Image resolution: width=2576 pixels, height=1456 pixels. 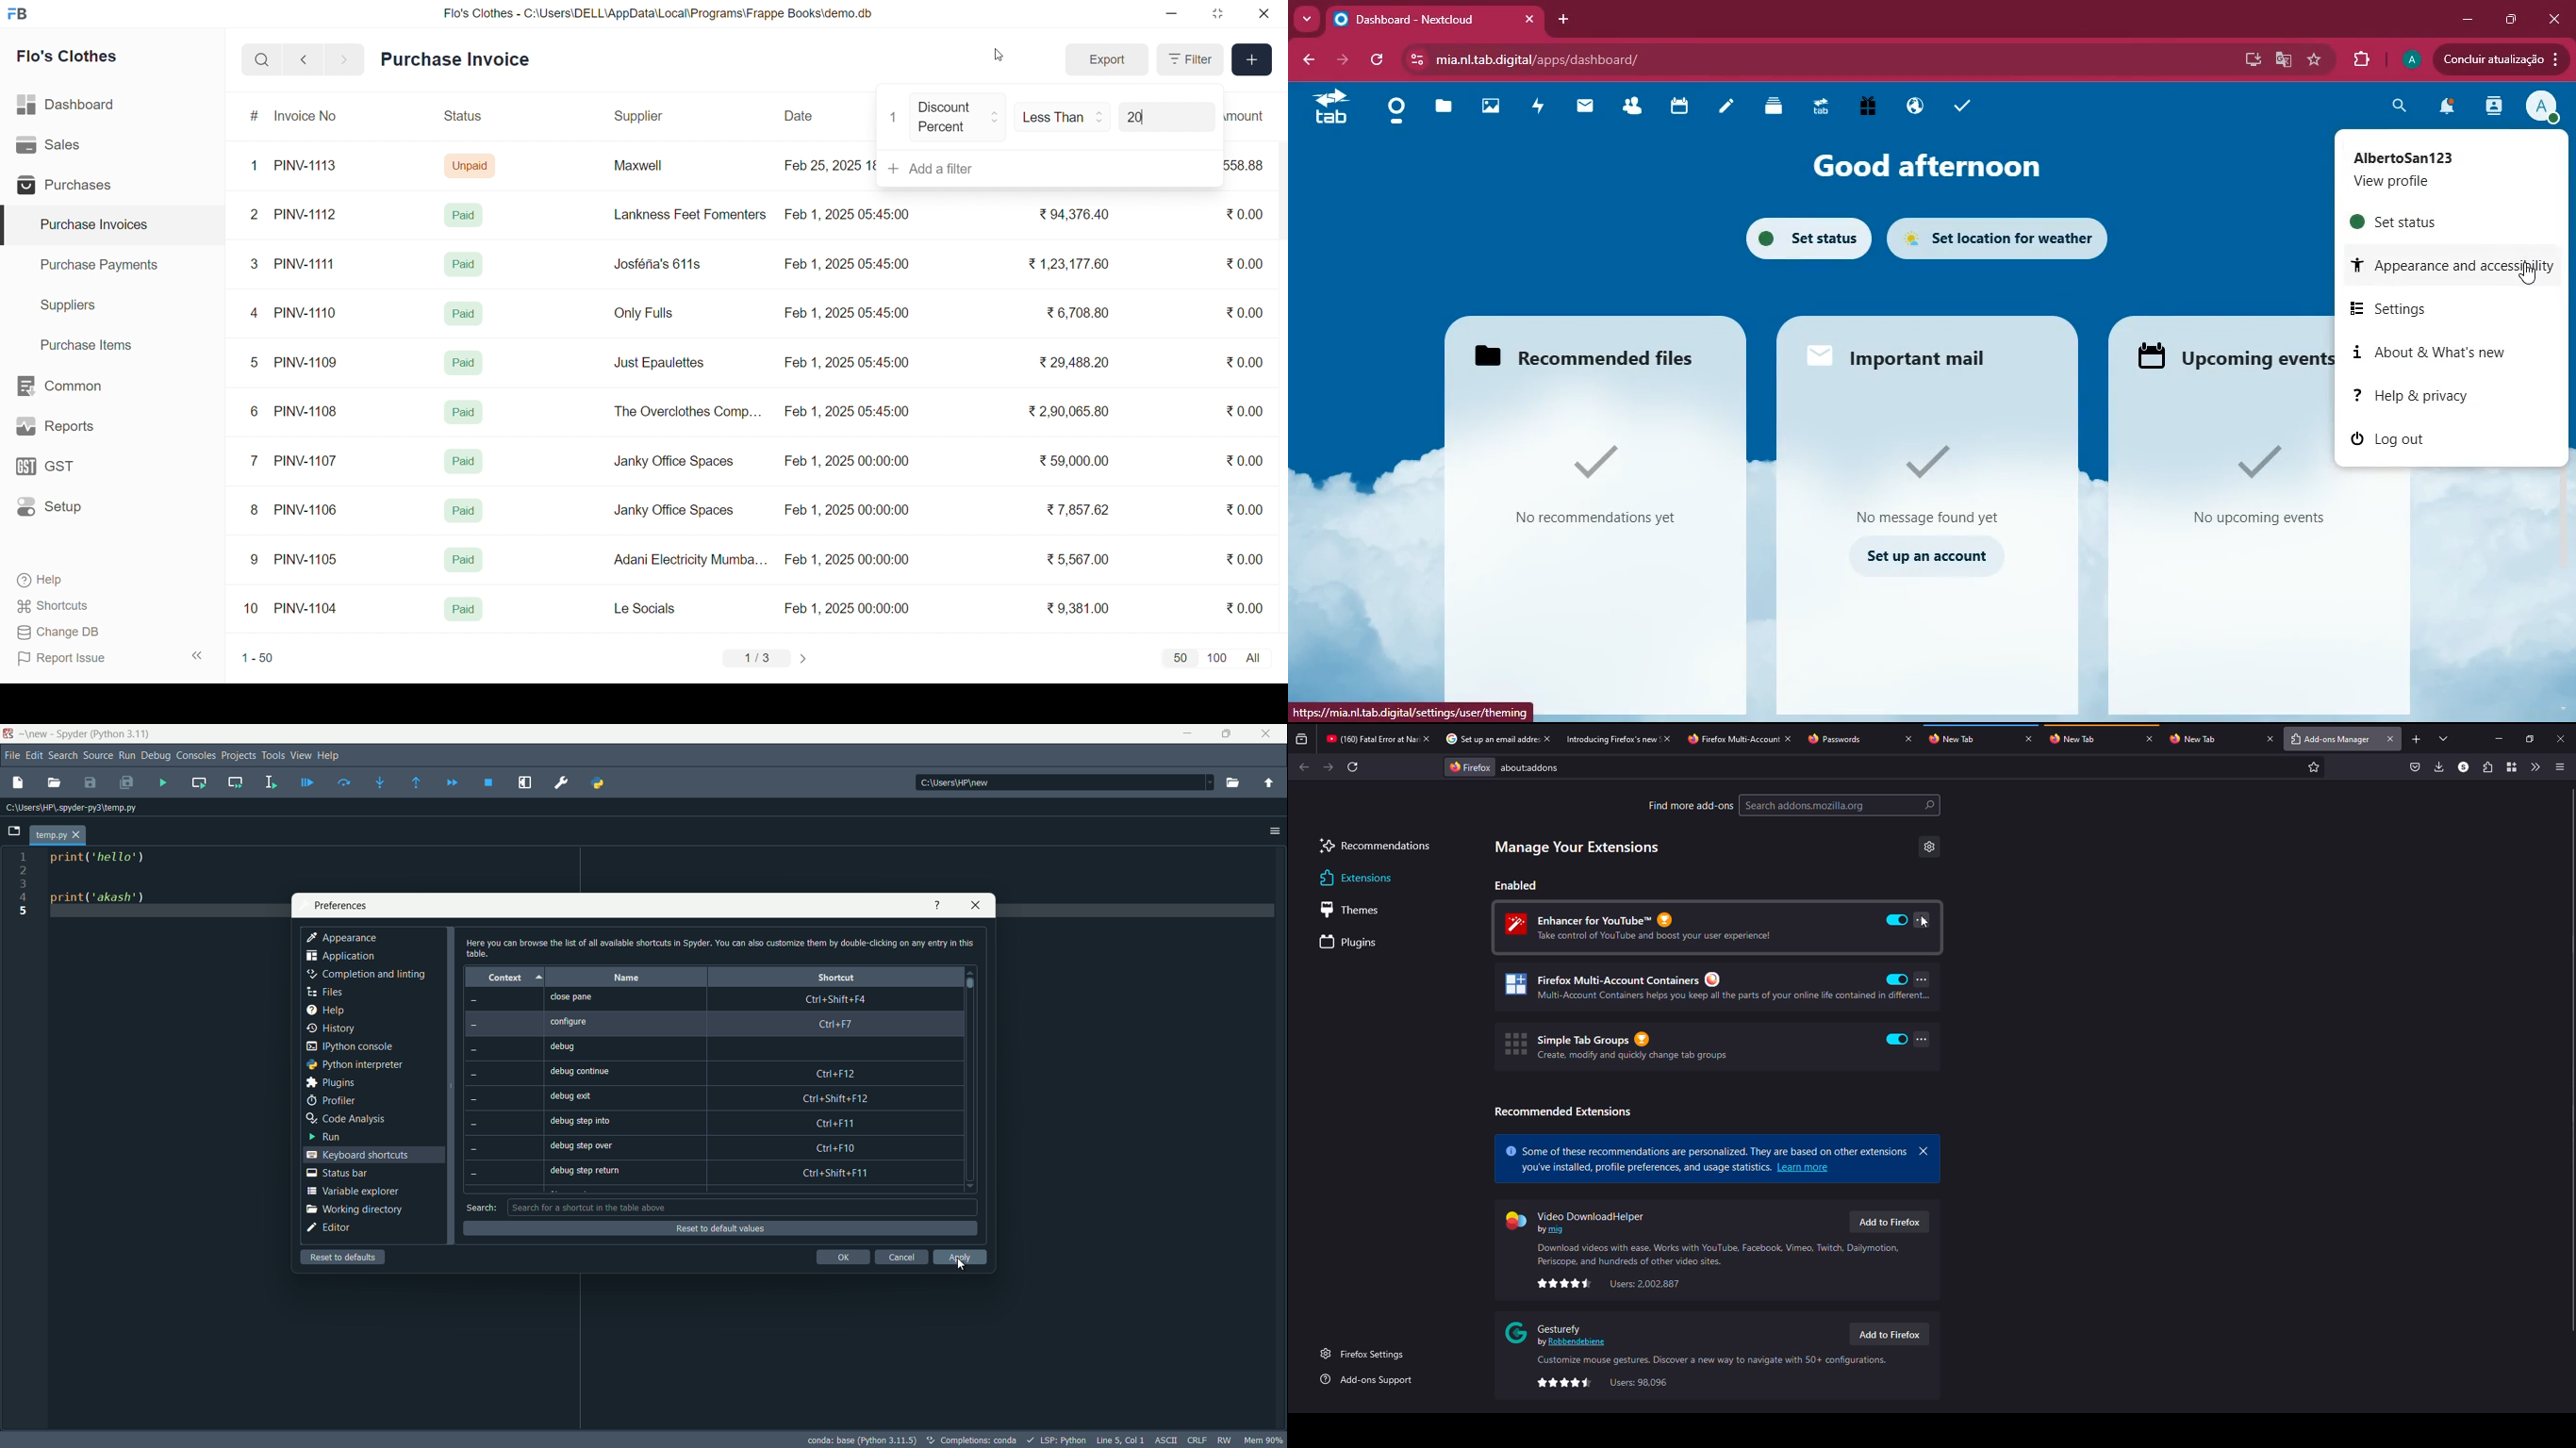 I want to click on close app, so click(x=1270, y=734).